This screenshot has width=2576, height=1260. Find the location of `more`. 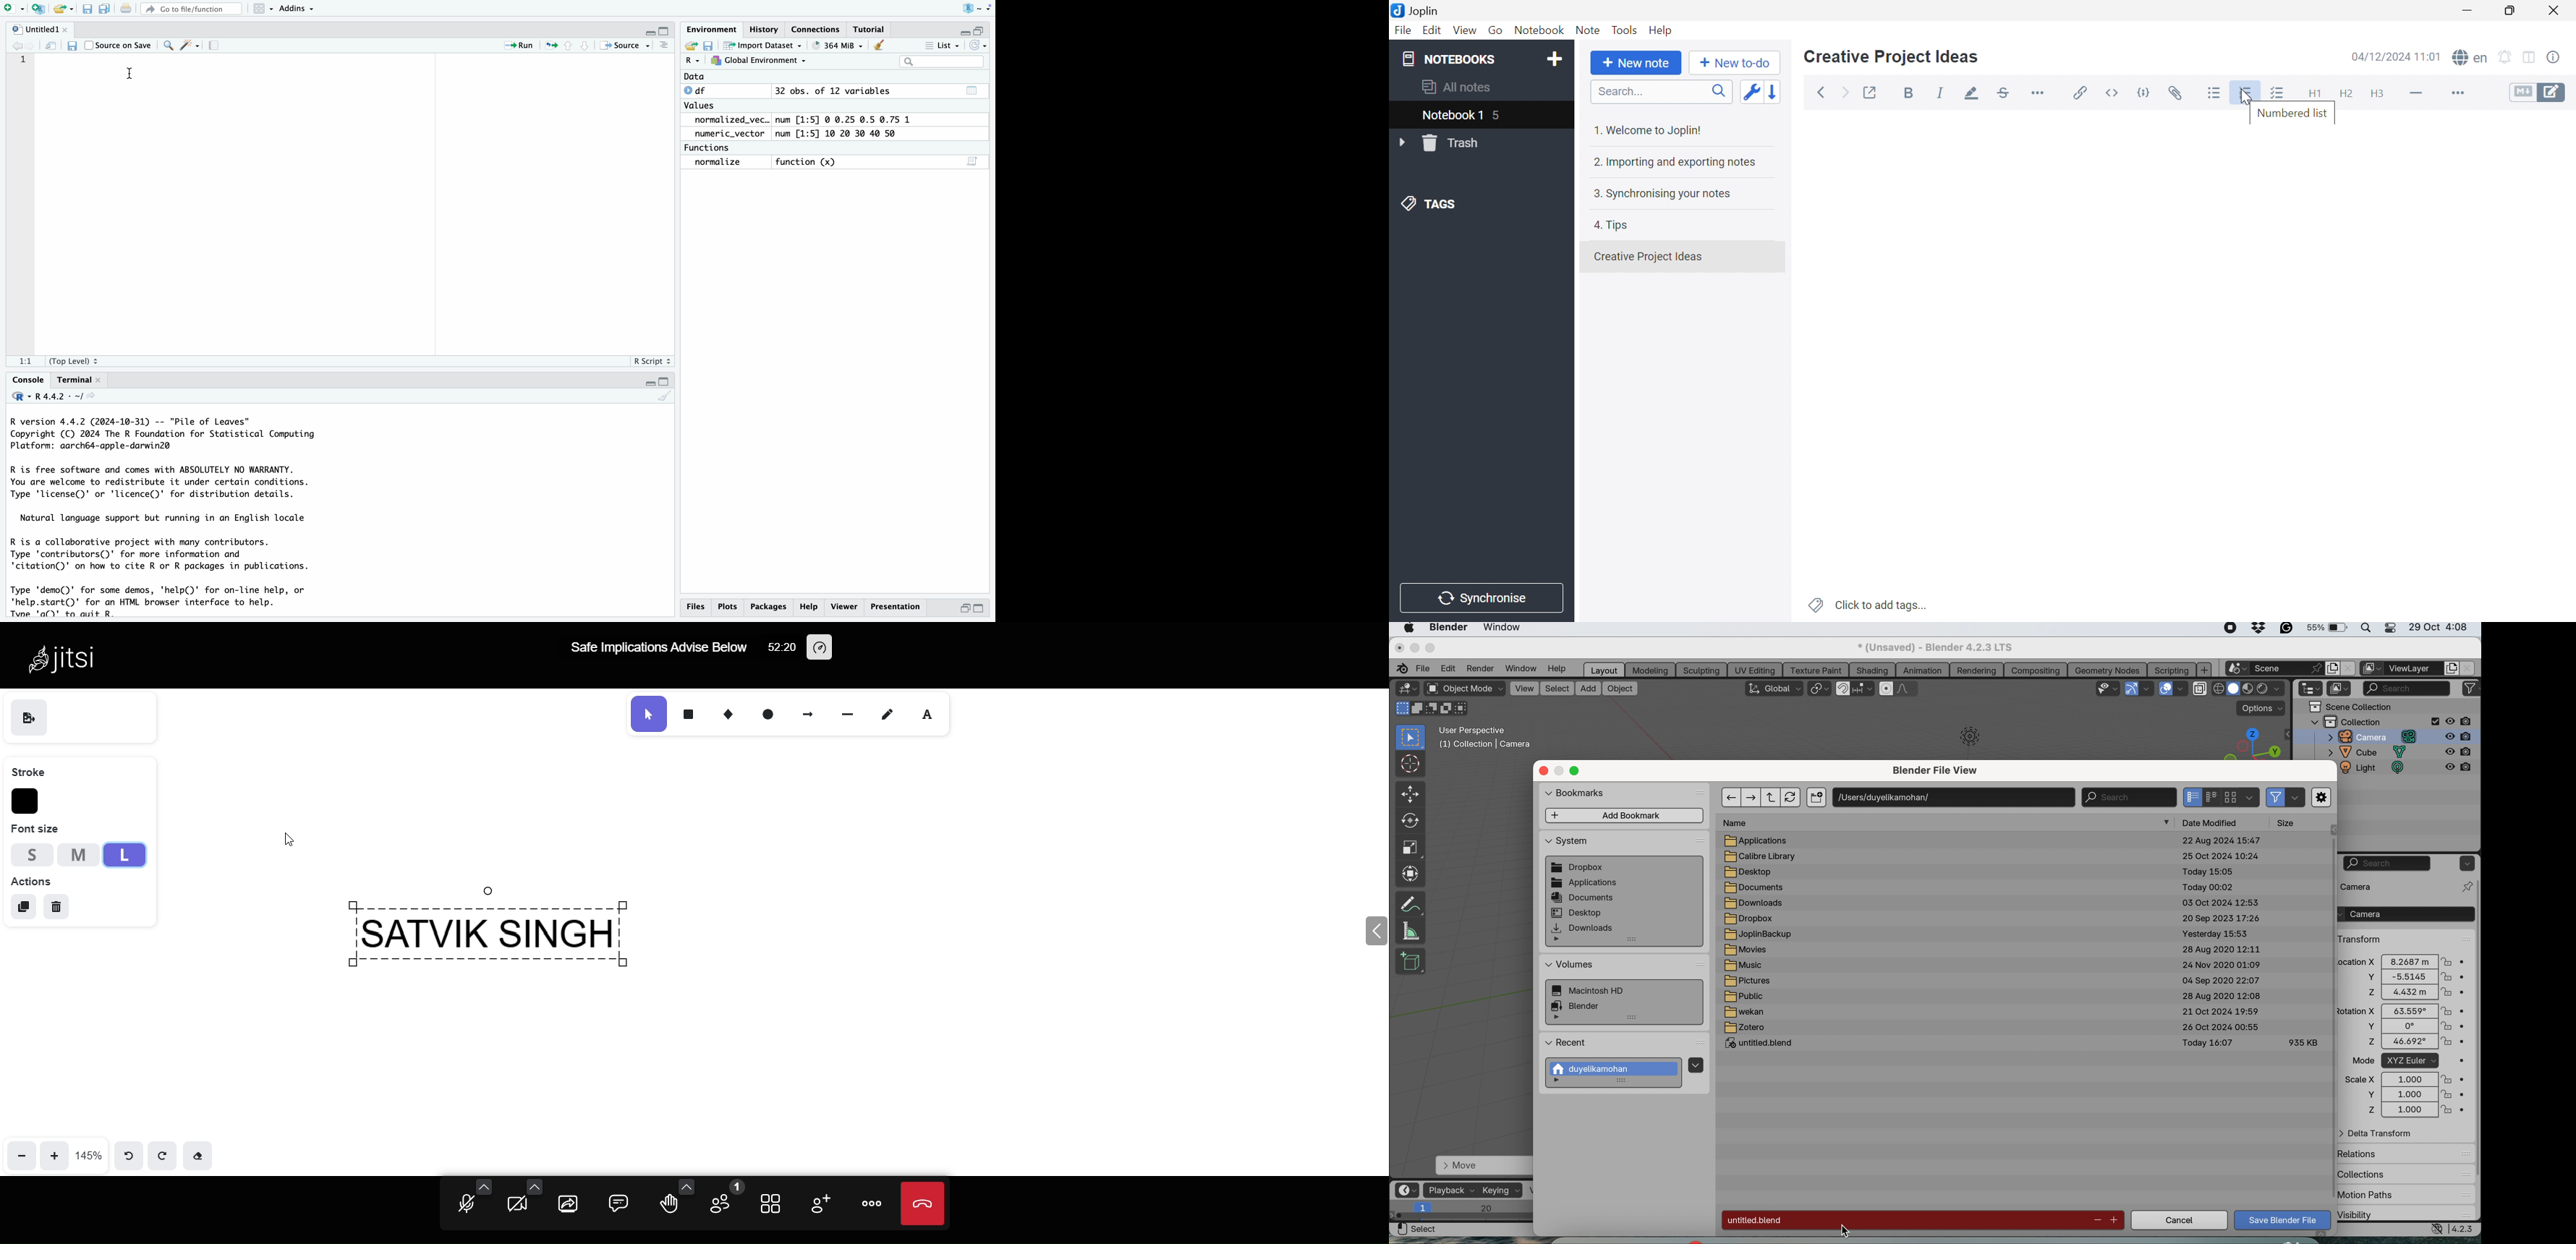

more is located at coordinates (1558, 1018).